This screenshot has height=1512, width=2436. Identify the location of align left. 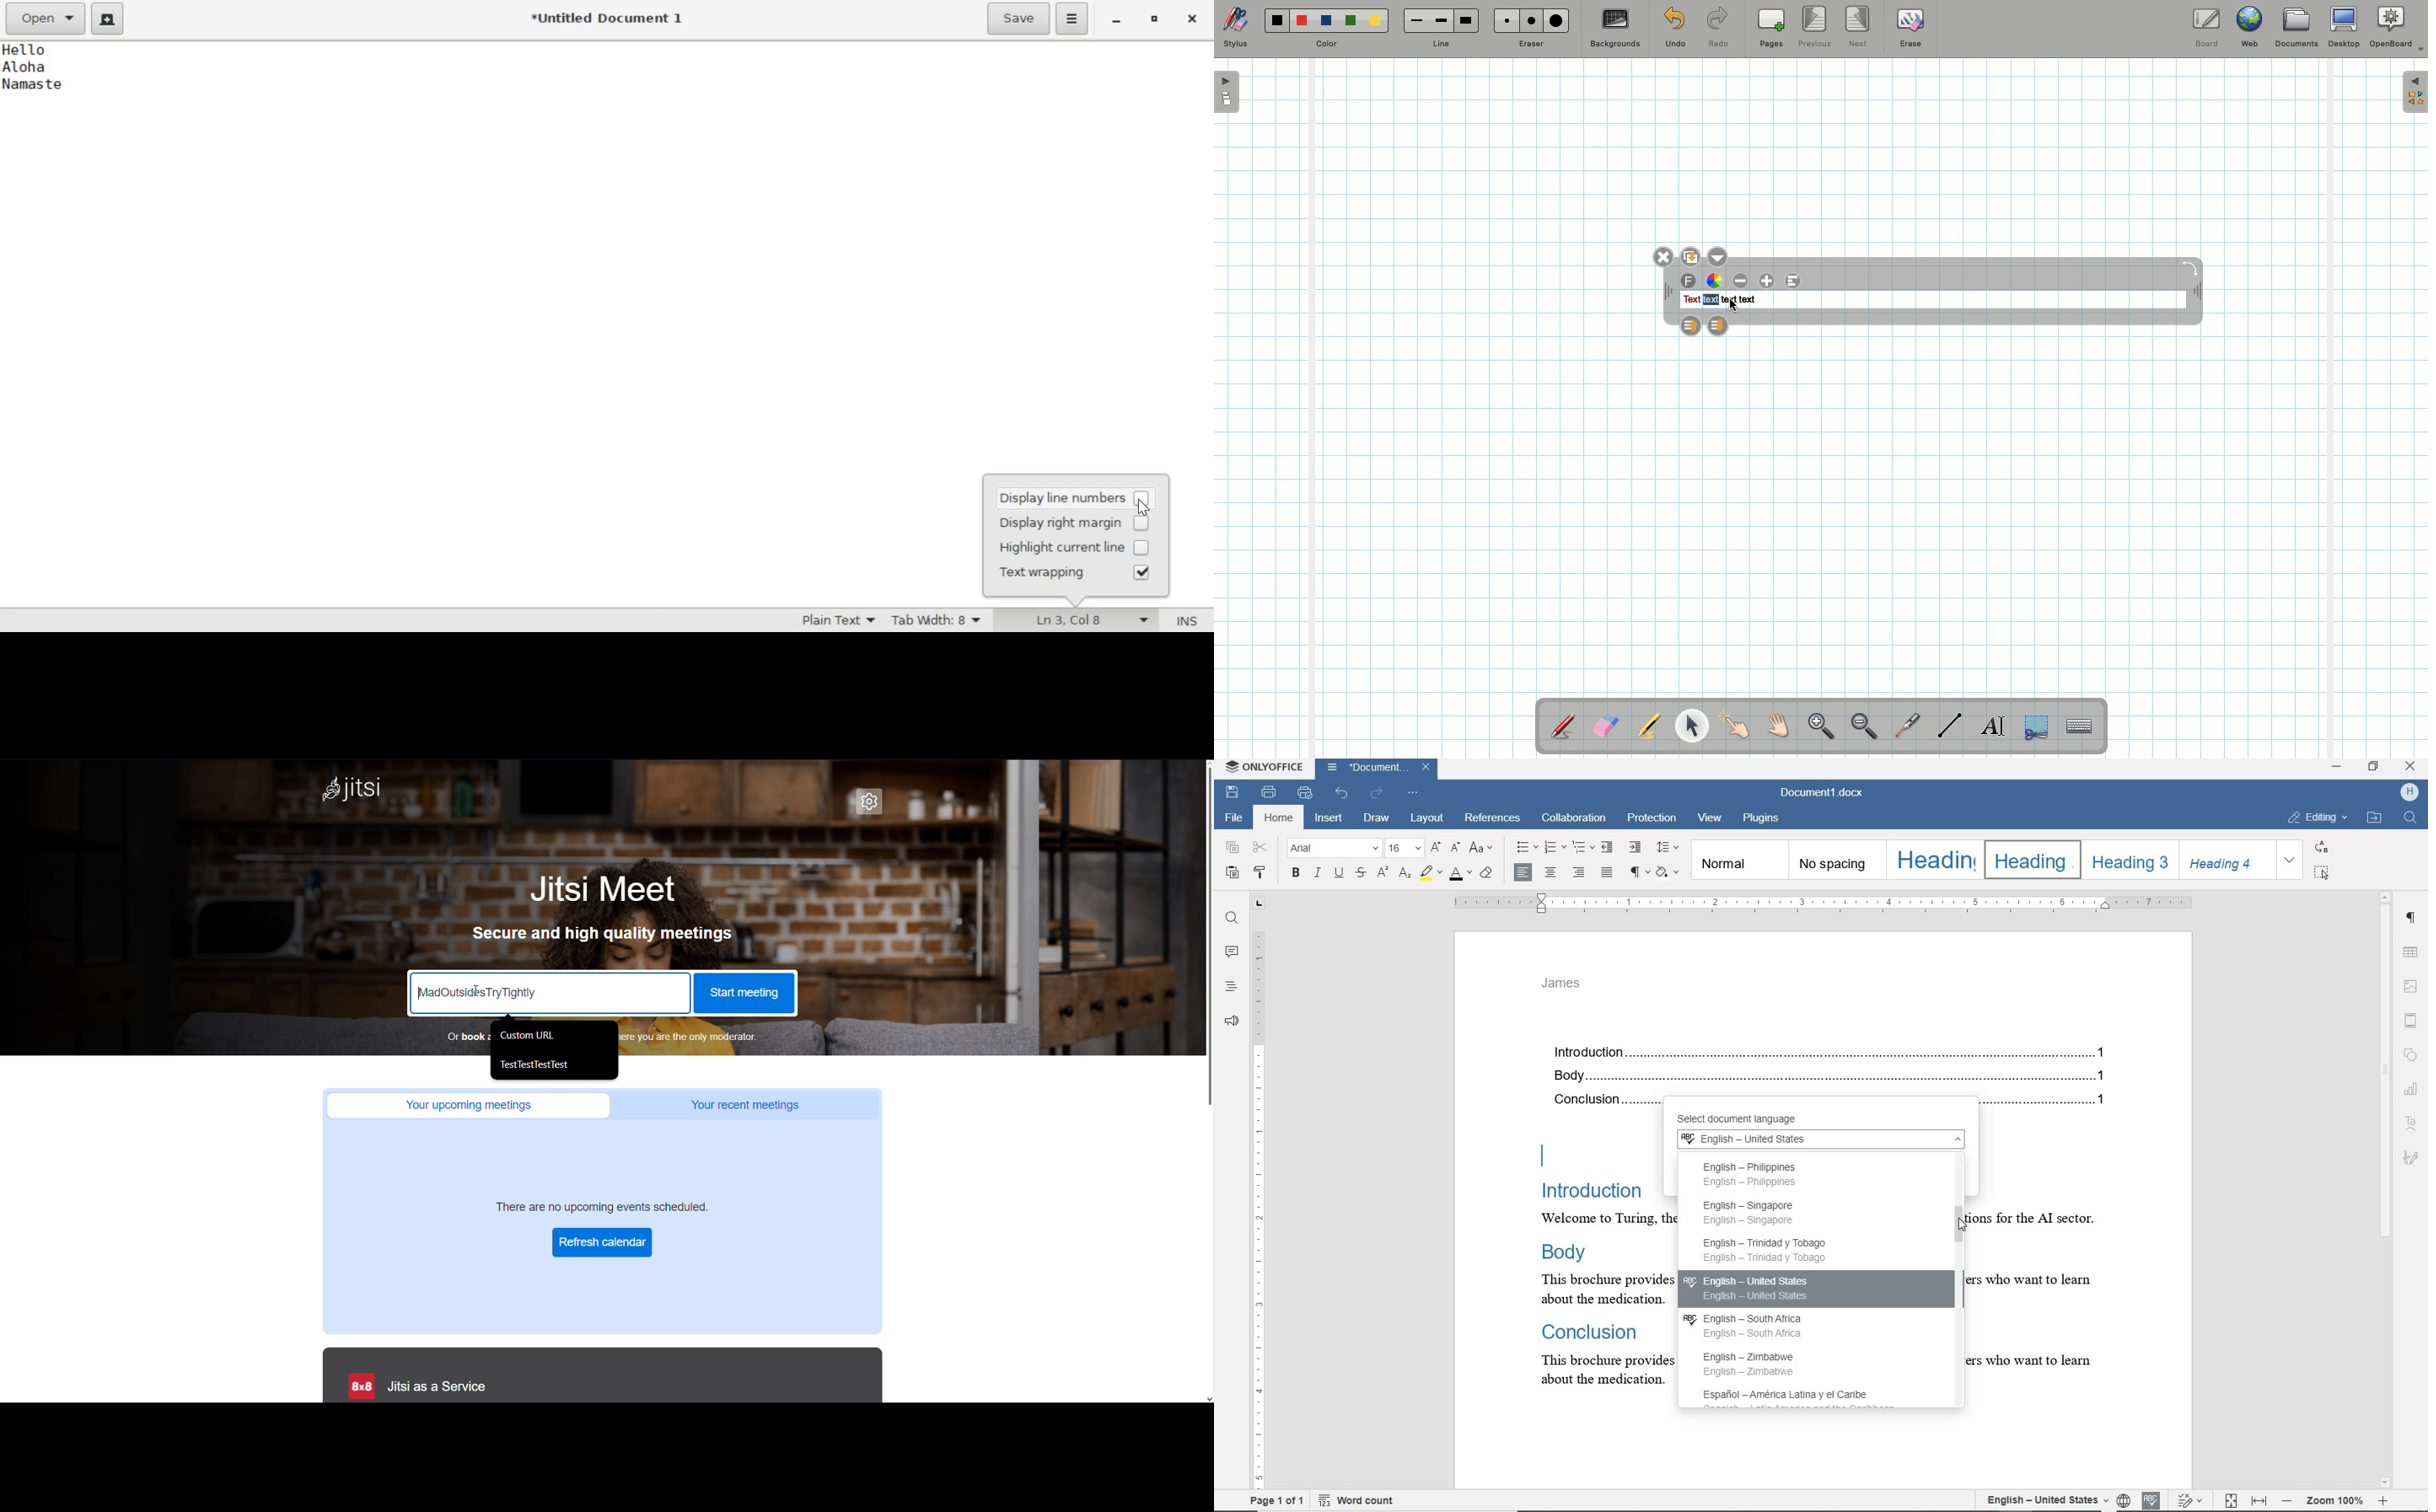
(1523, 873).